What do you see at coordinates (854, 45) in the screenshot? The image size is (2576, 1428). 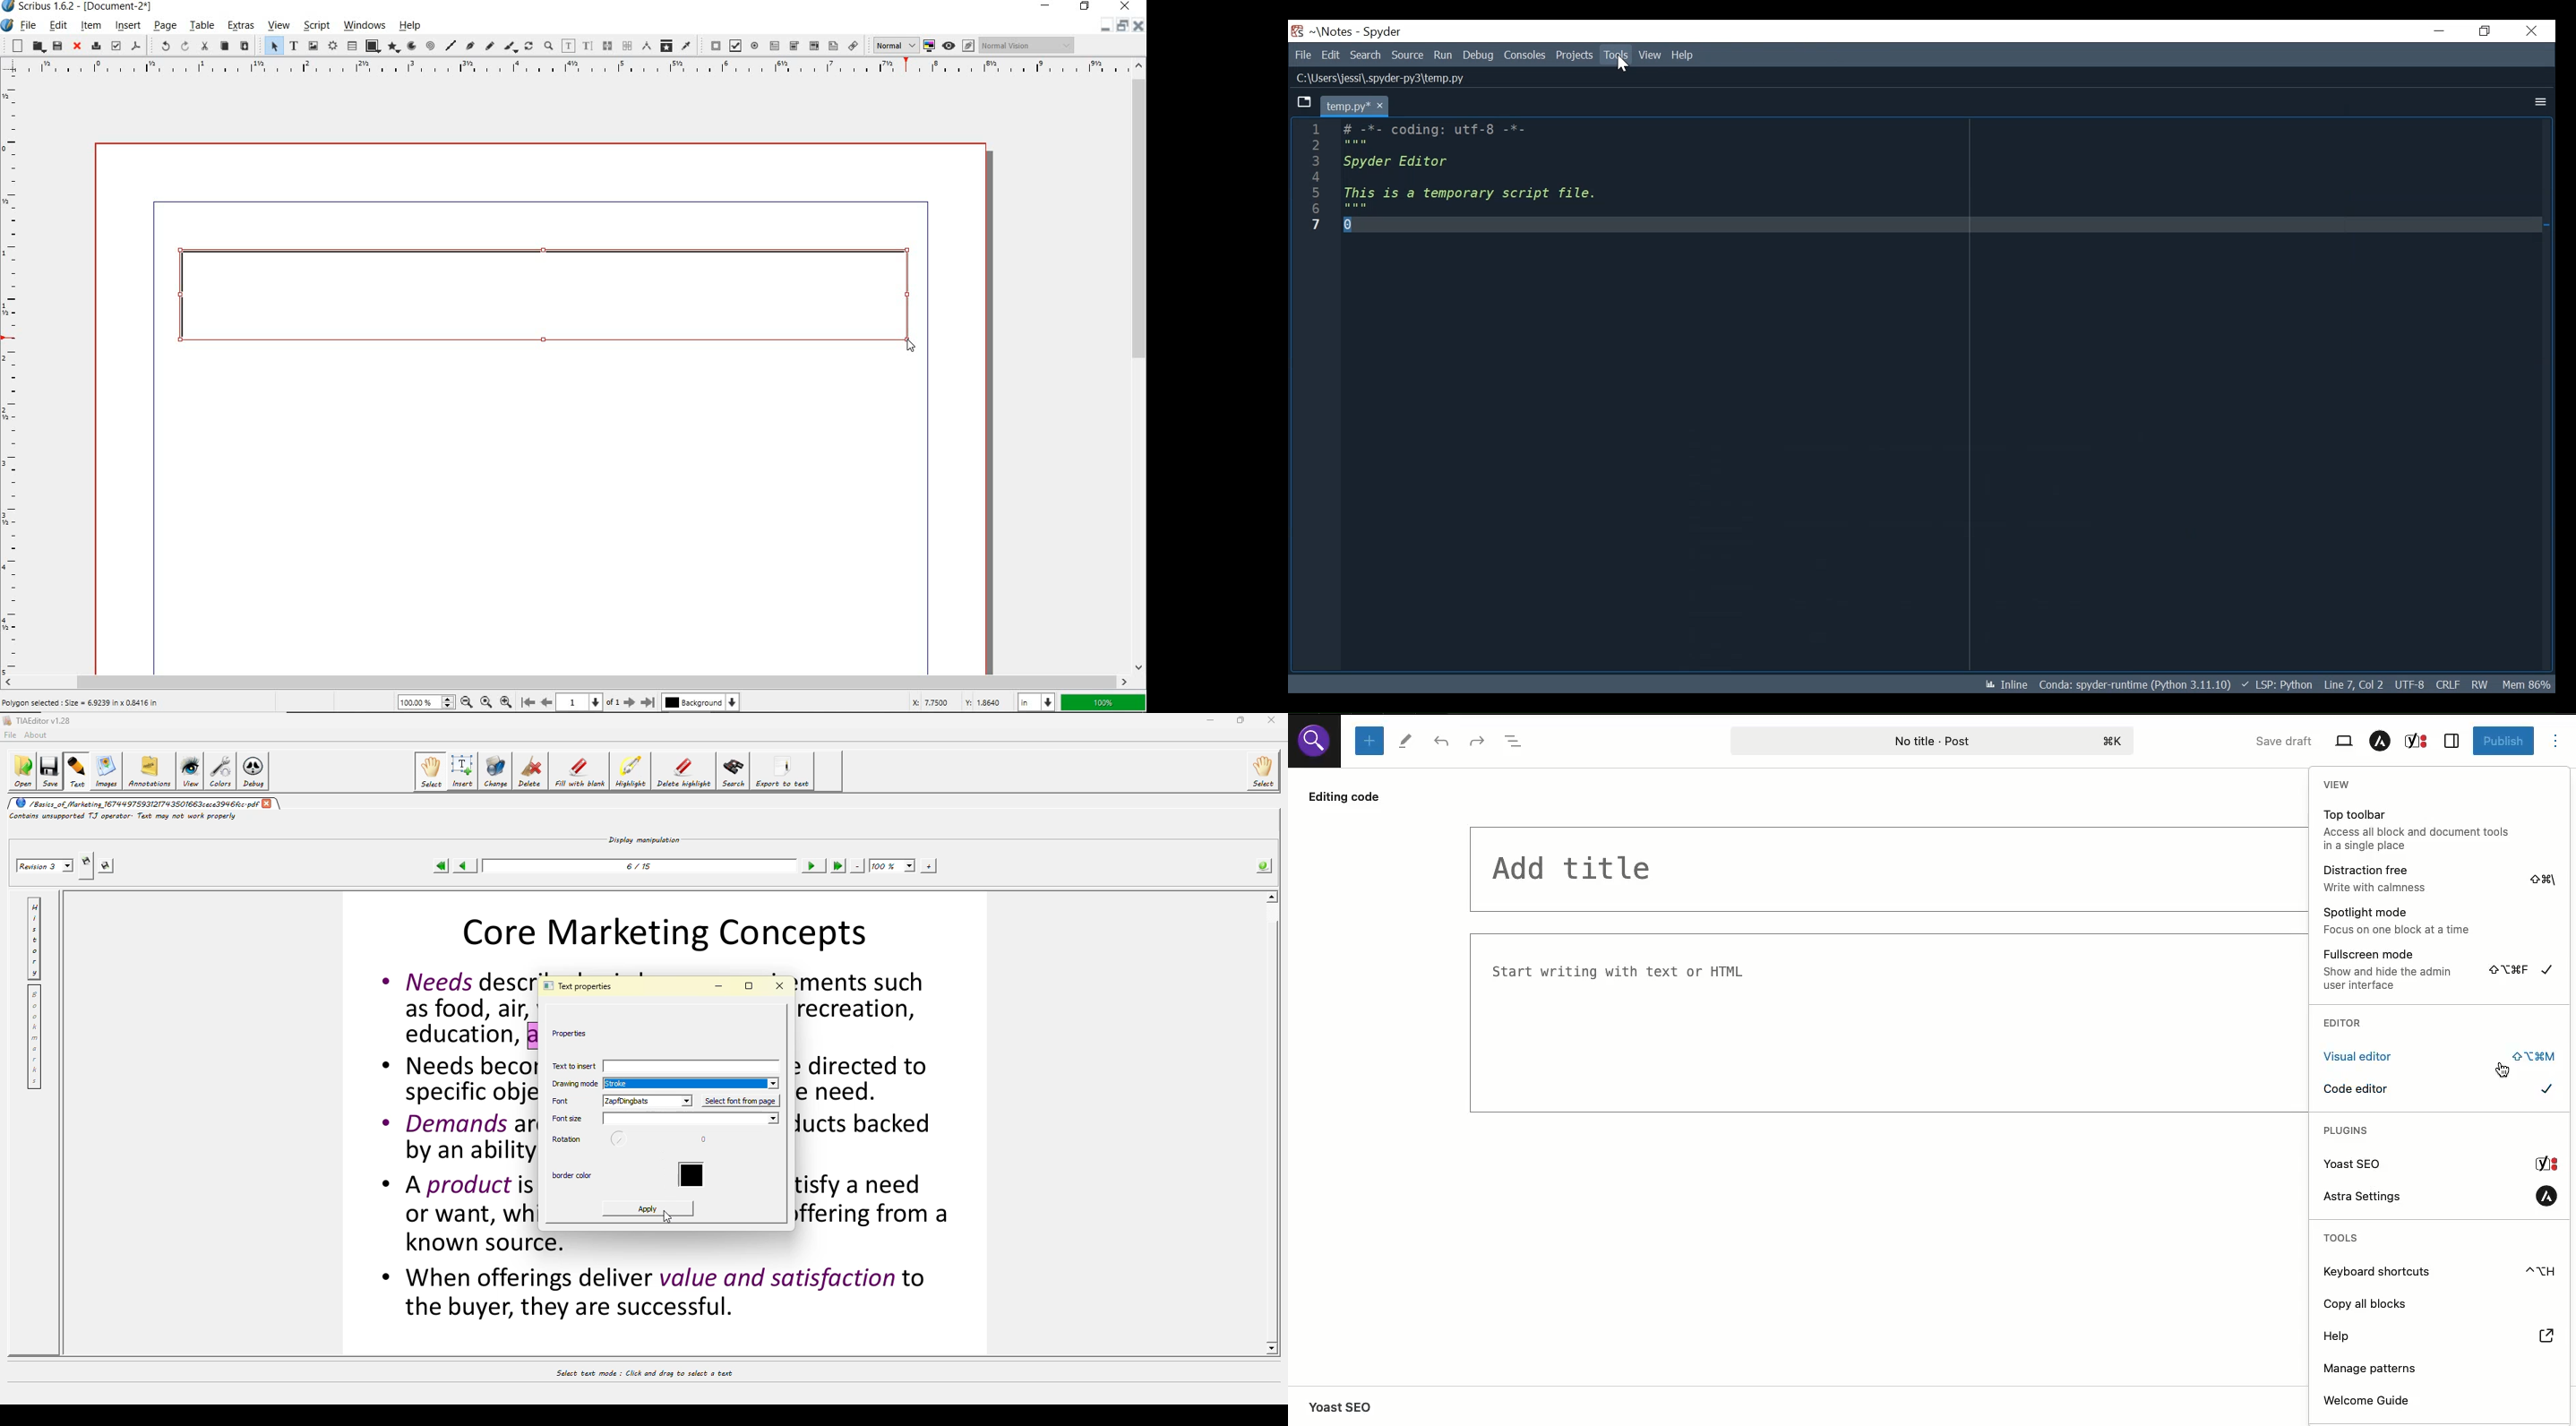 I see `link annotation` at bounding box center [854, 45].